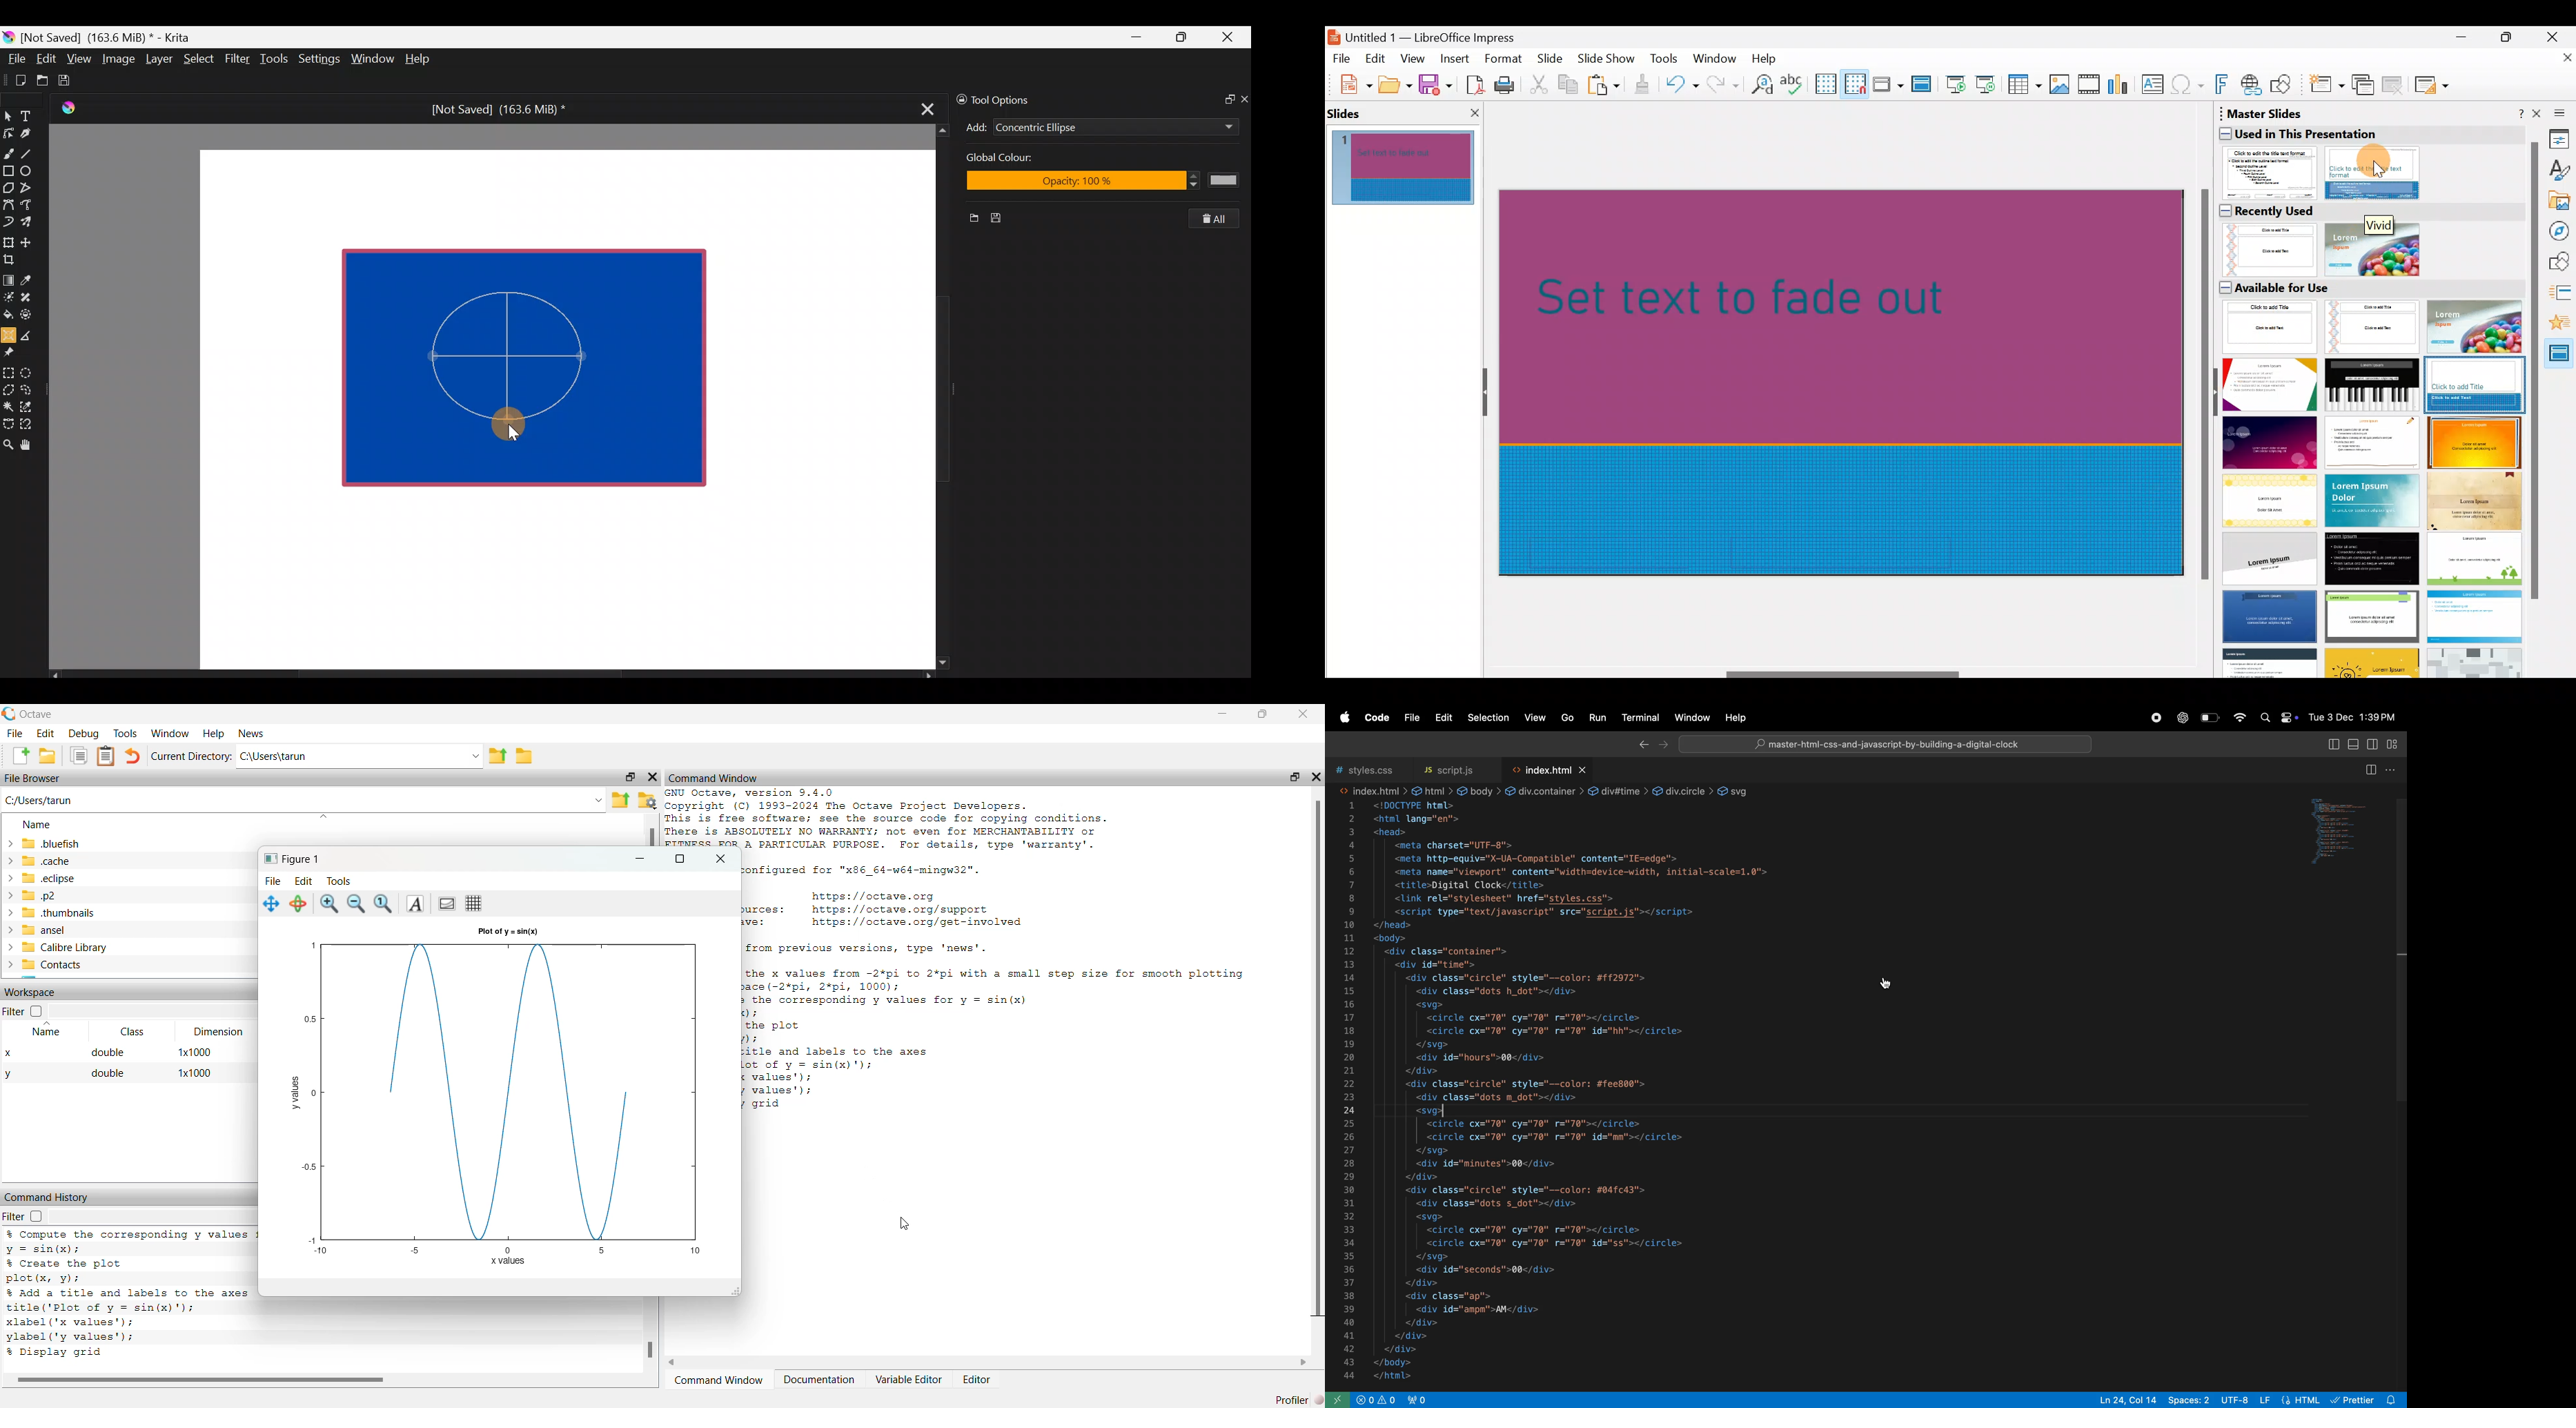 The image size is (2576, 1428). I want to click on New, so click(1349, 83).